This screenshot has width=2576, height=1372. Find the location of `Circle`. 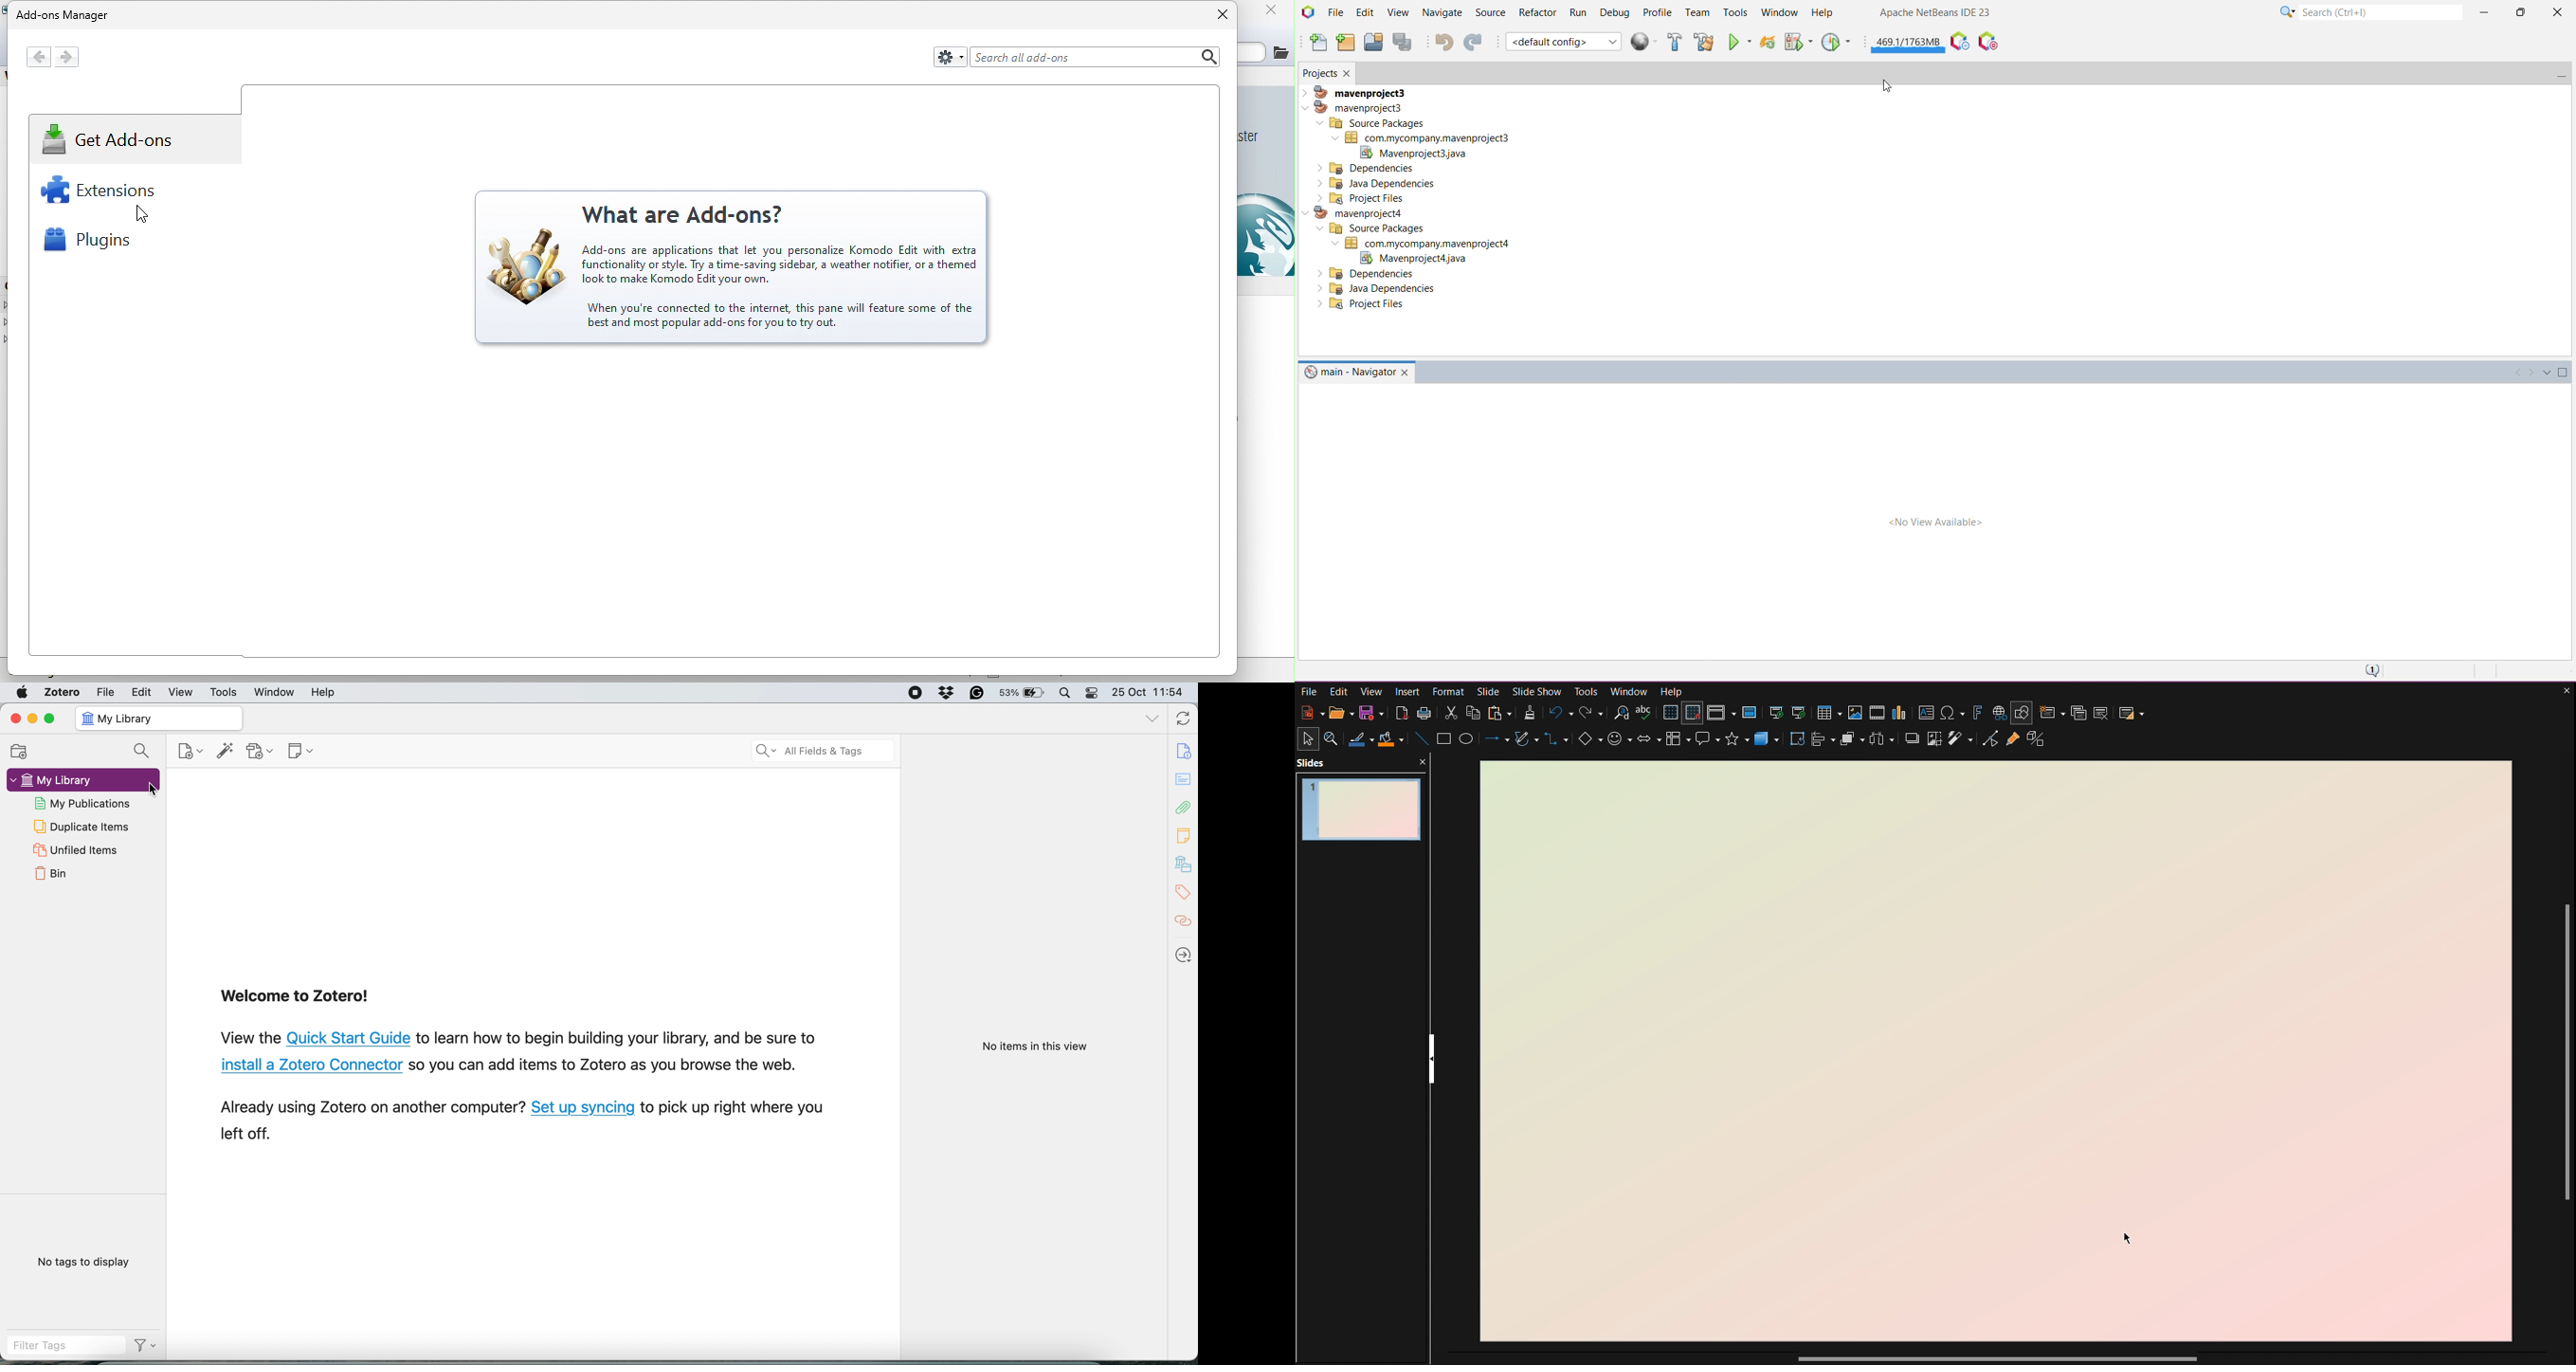

Circle is located at coordinates (1469, 742).